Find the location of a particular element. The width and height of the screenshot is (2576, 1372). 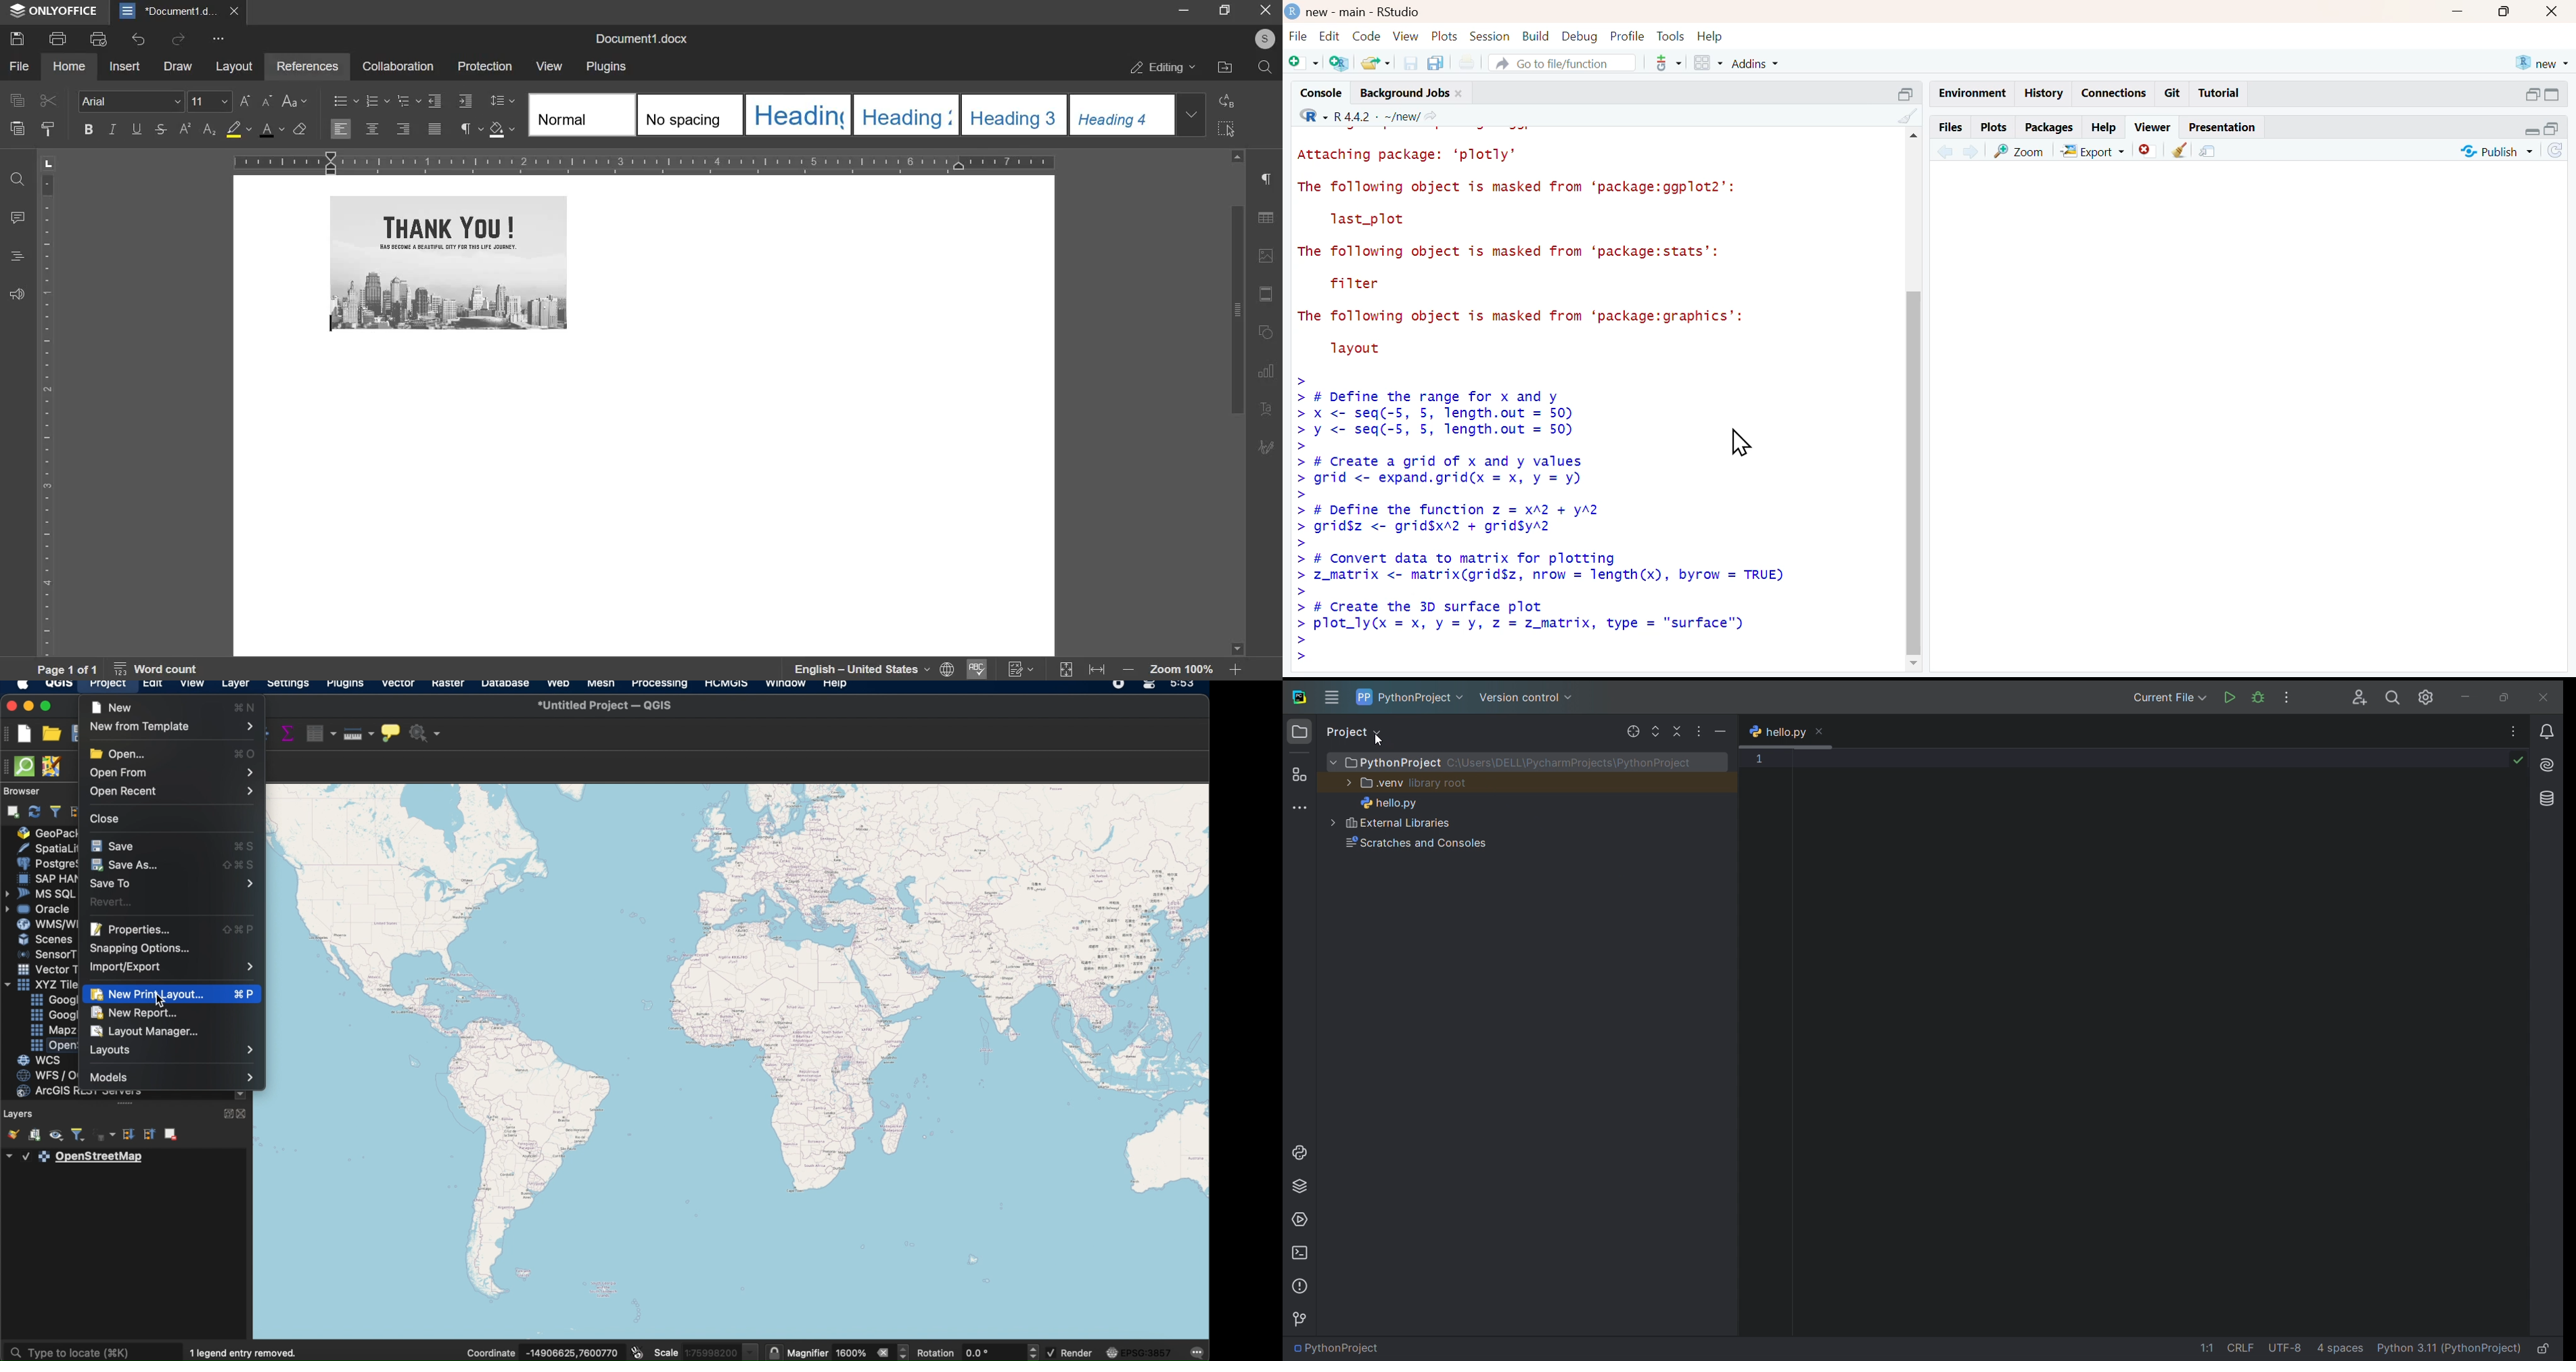

previous plot is located at coordinates (1945, 150).